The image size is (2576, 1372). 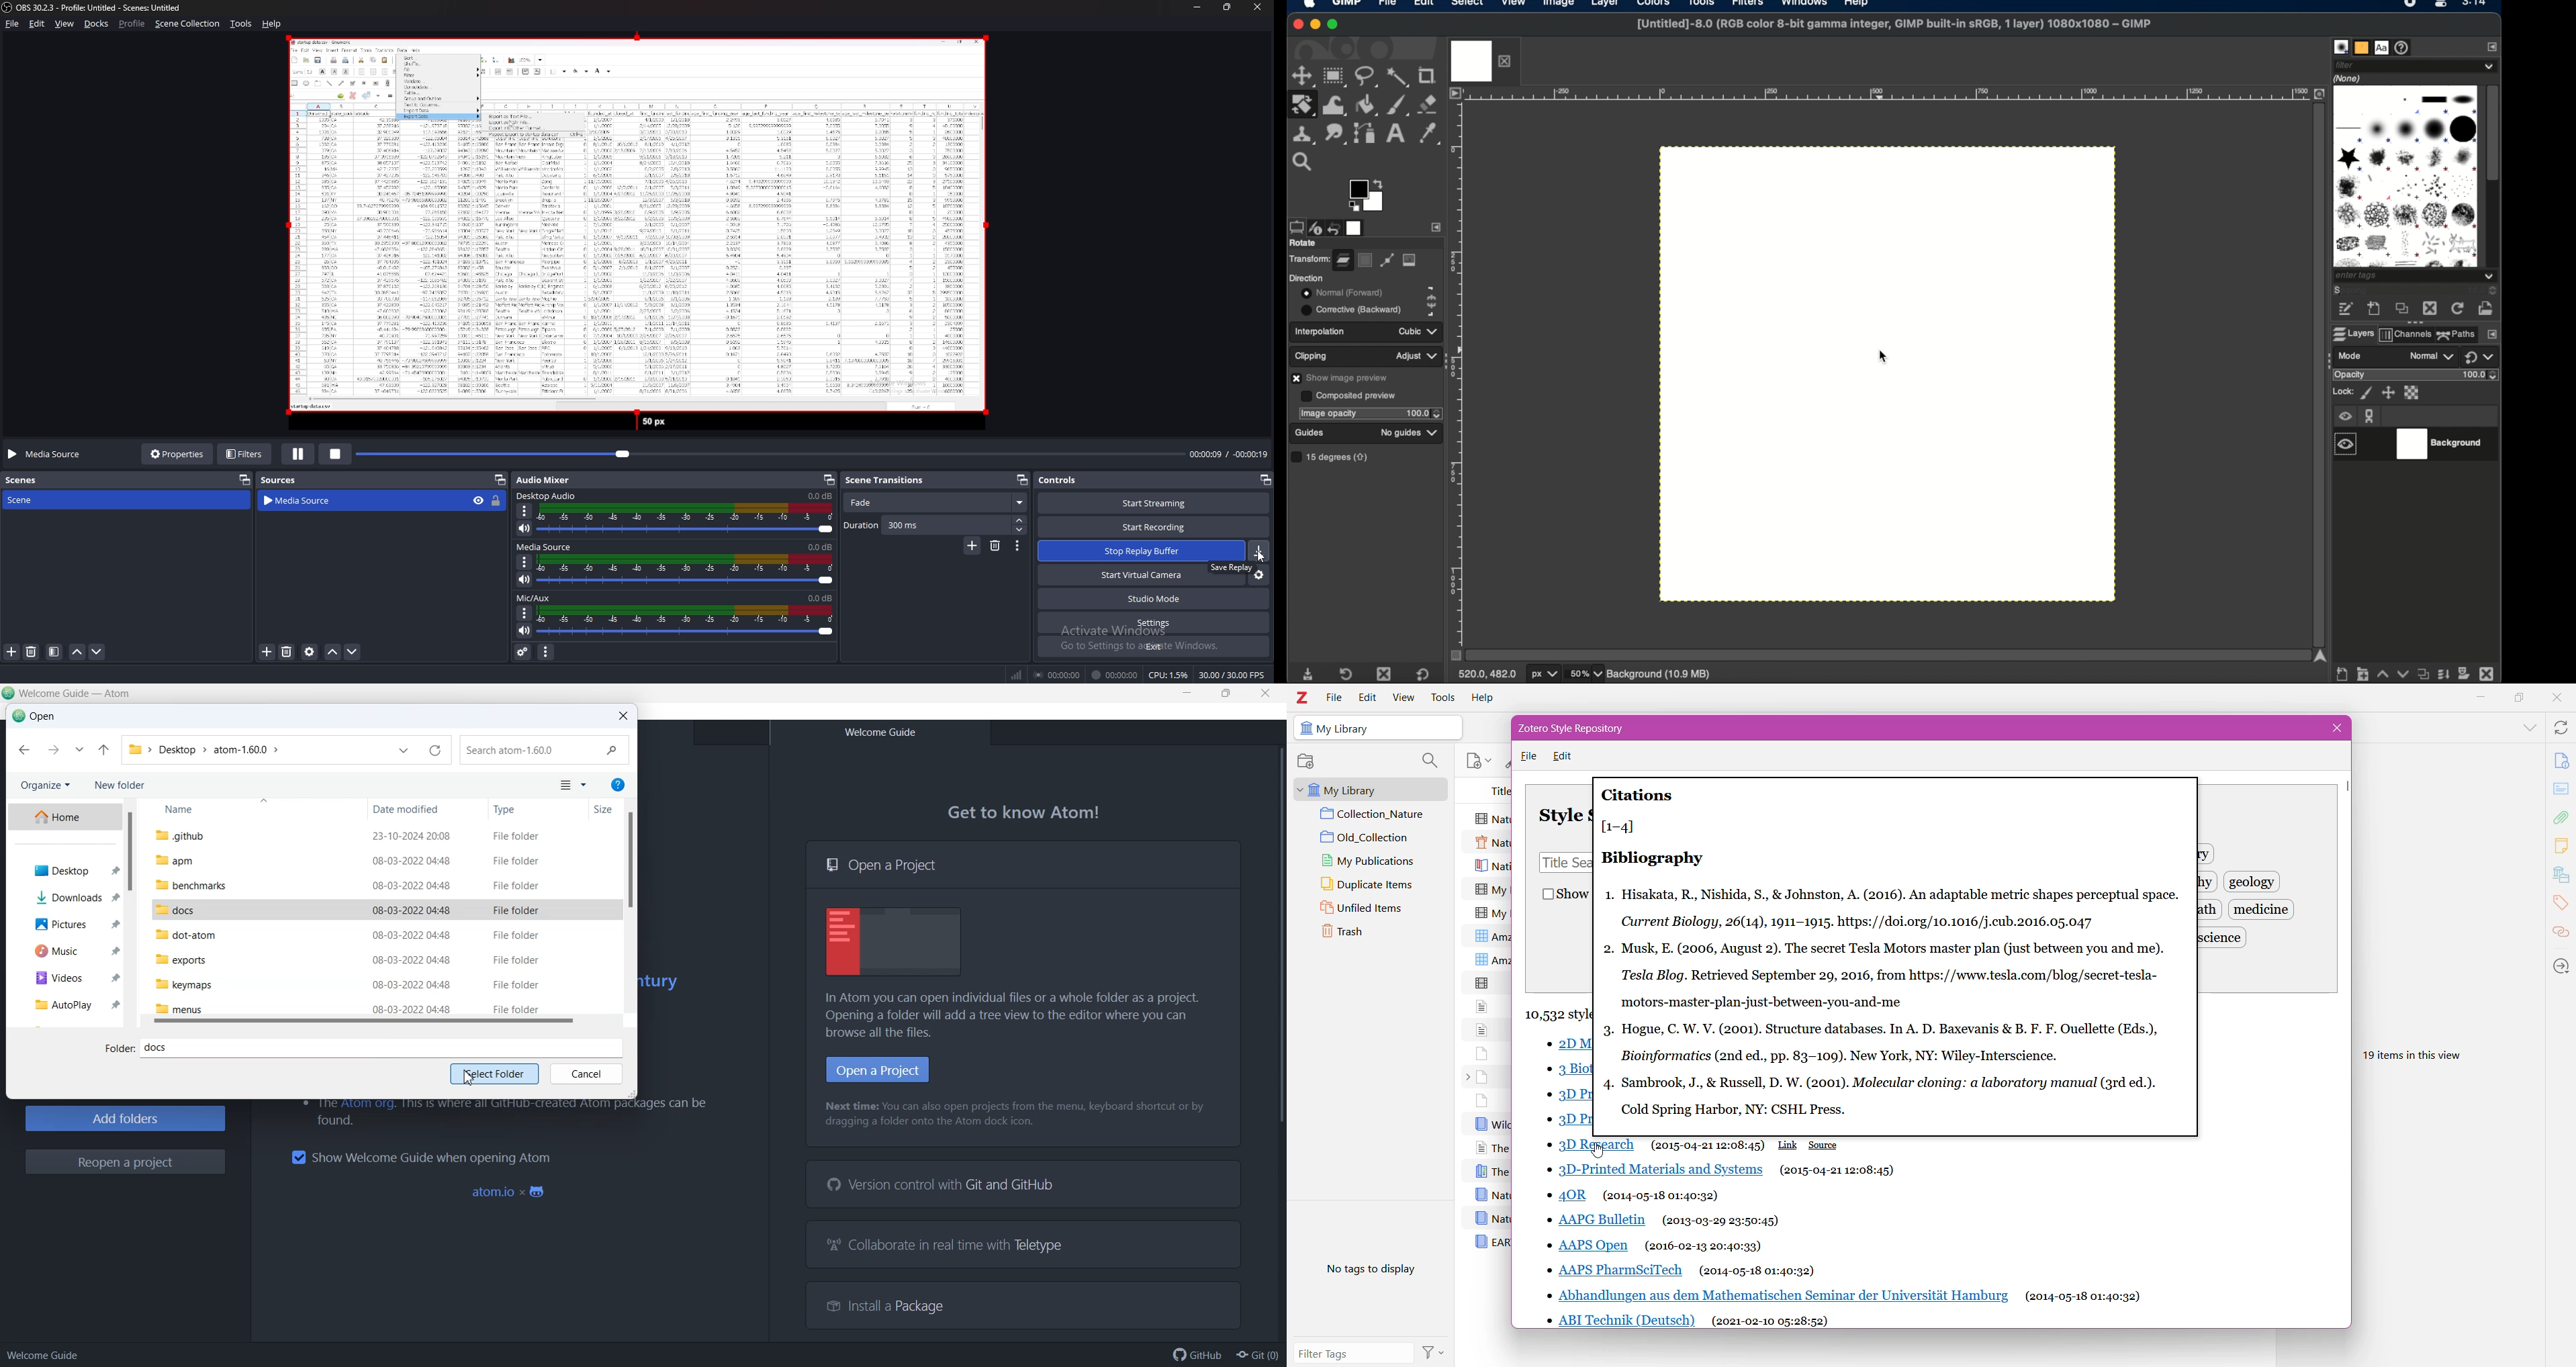 What do you see at coordinates (1019, 1015) in the screenshot?
I see `In Atom you can open individual files or a whole folder as a project.
Opening a folder will add a tree view to the editor where you can
browse all the files.` at bounding box center [1019, 1015].